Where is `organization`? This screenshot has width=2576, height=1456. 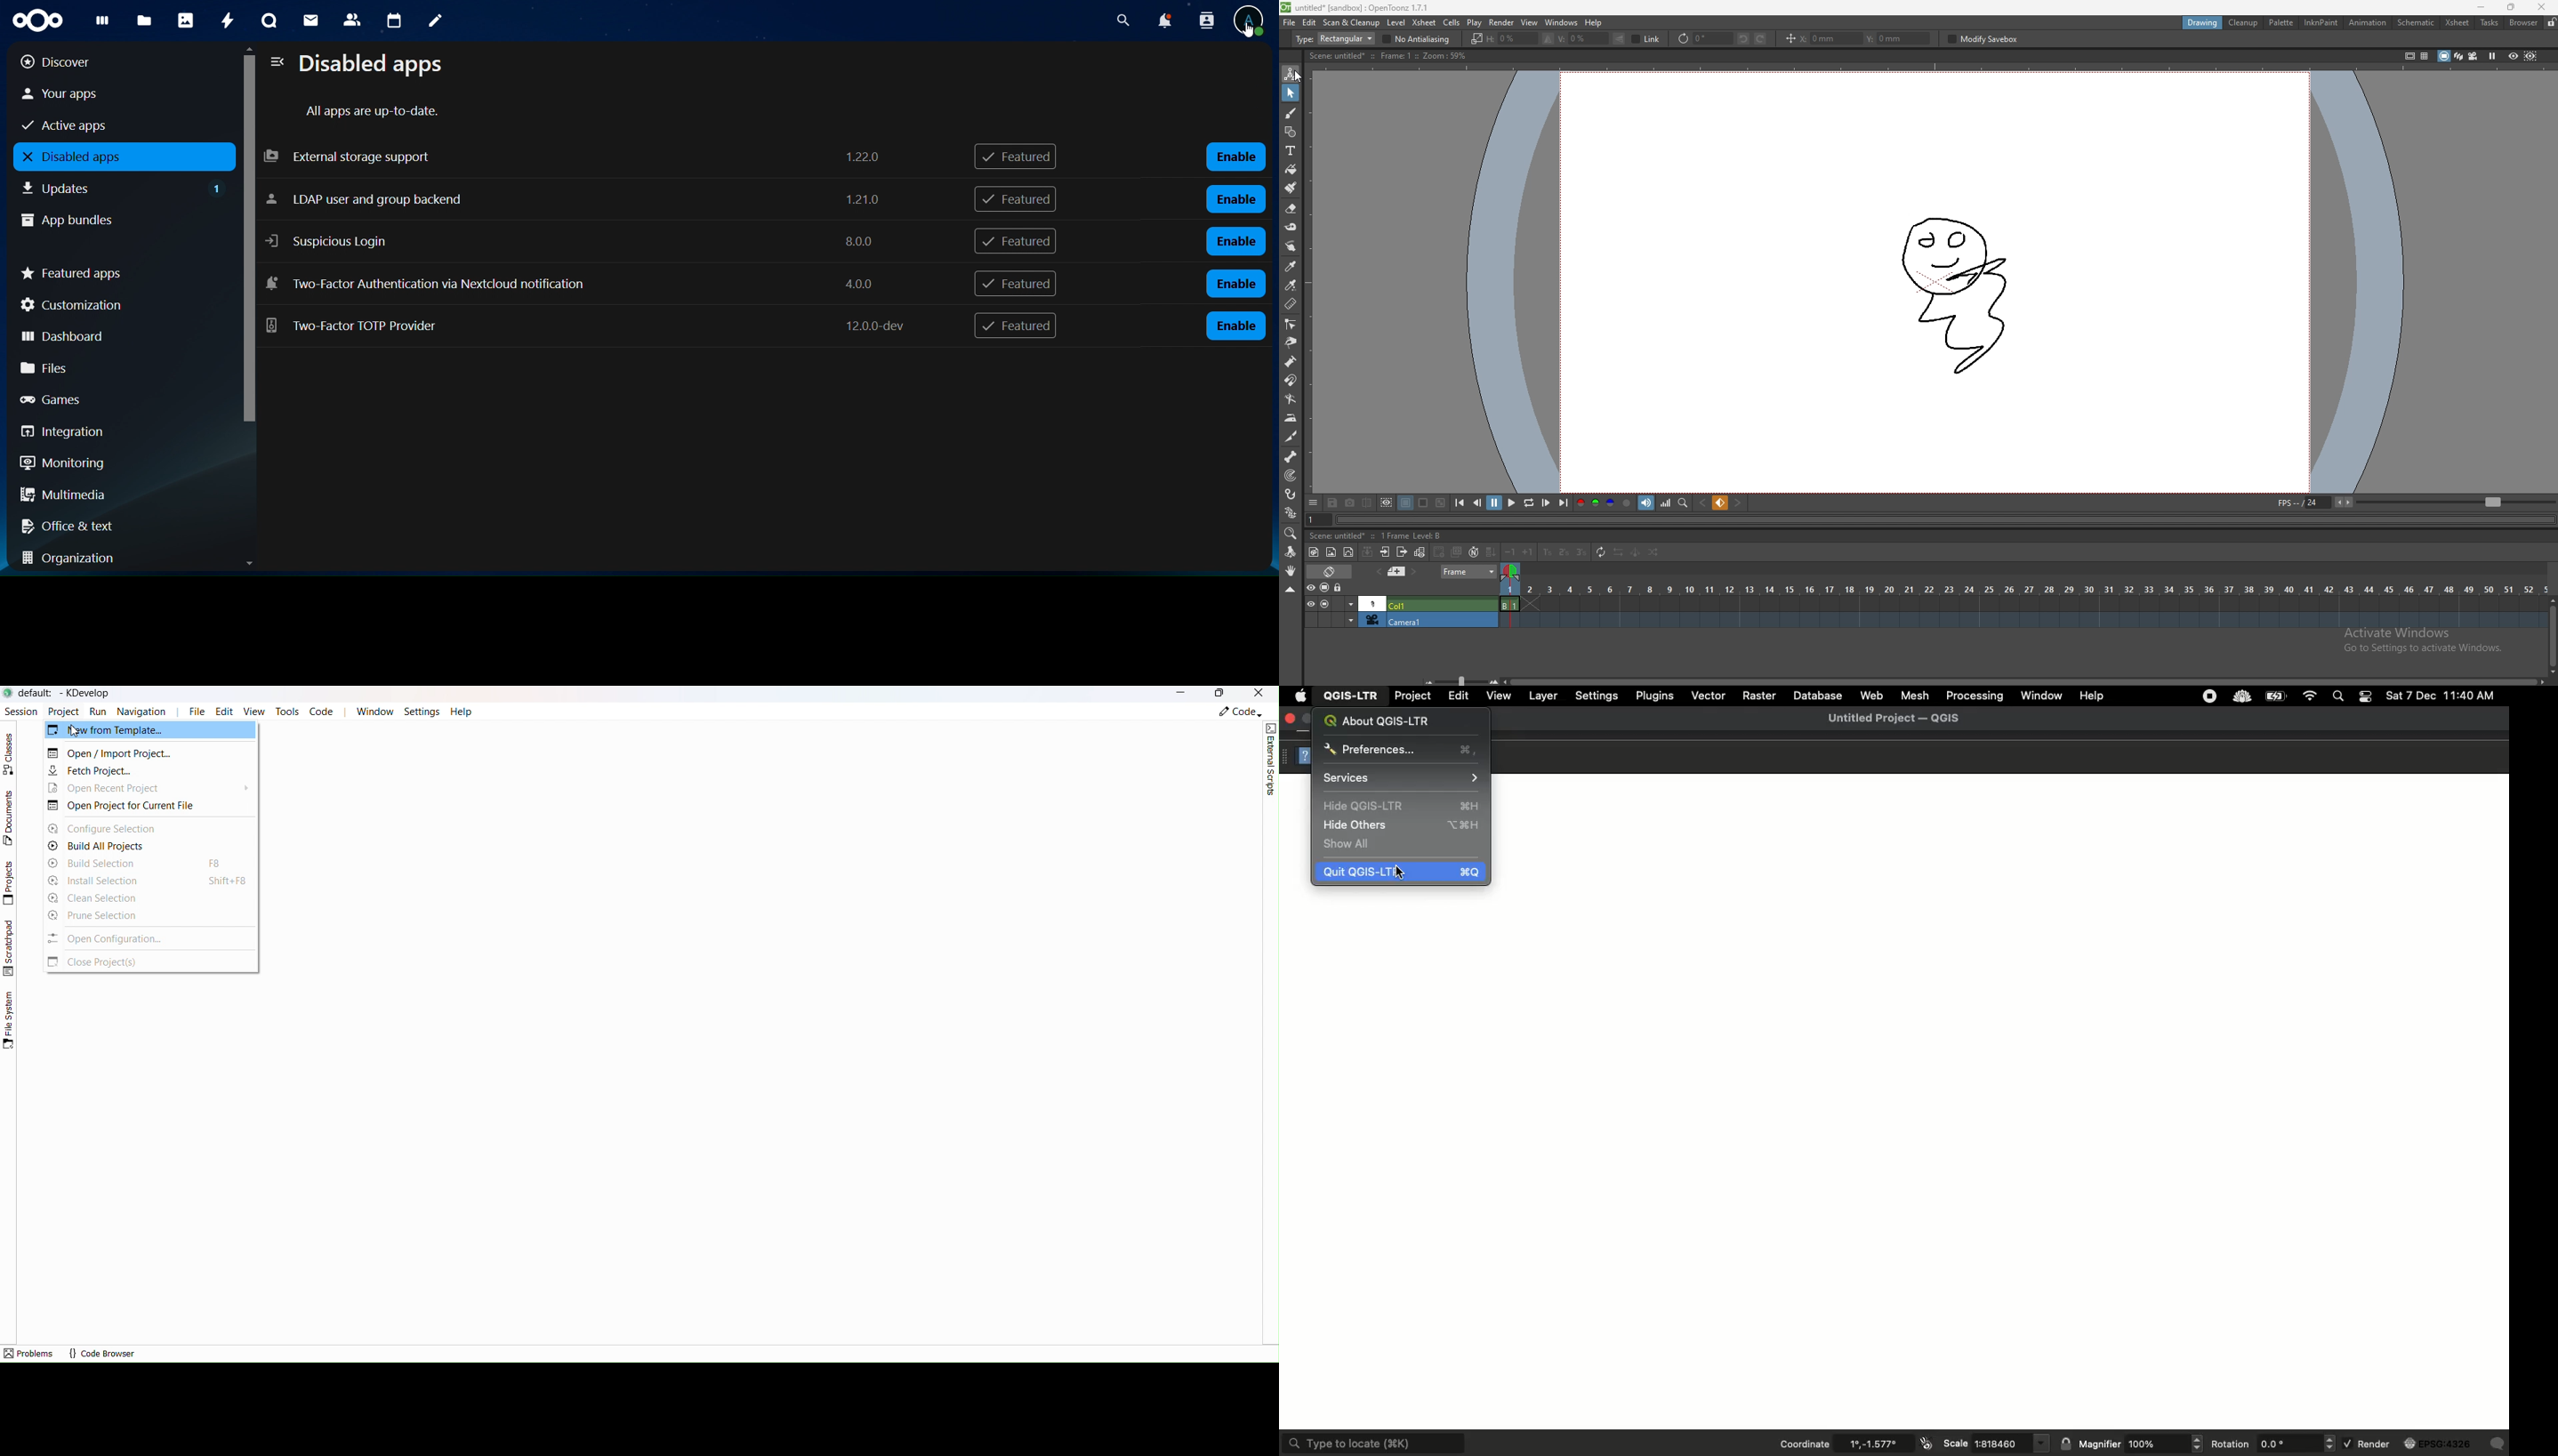 organization is located at coordinates (120, 558).